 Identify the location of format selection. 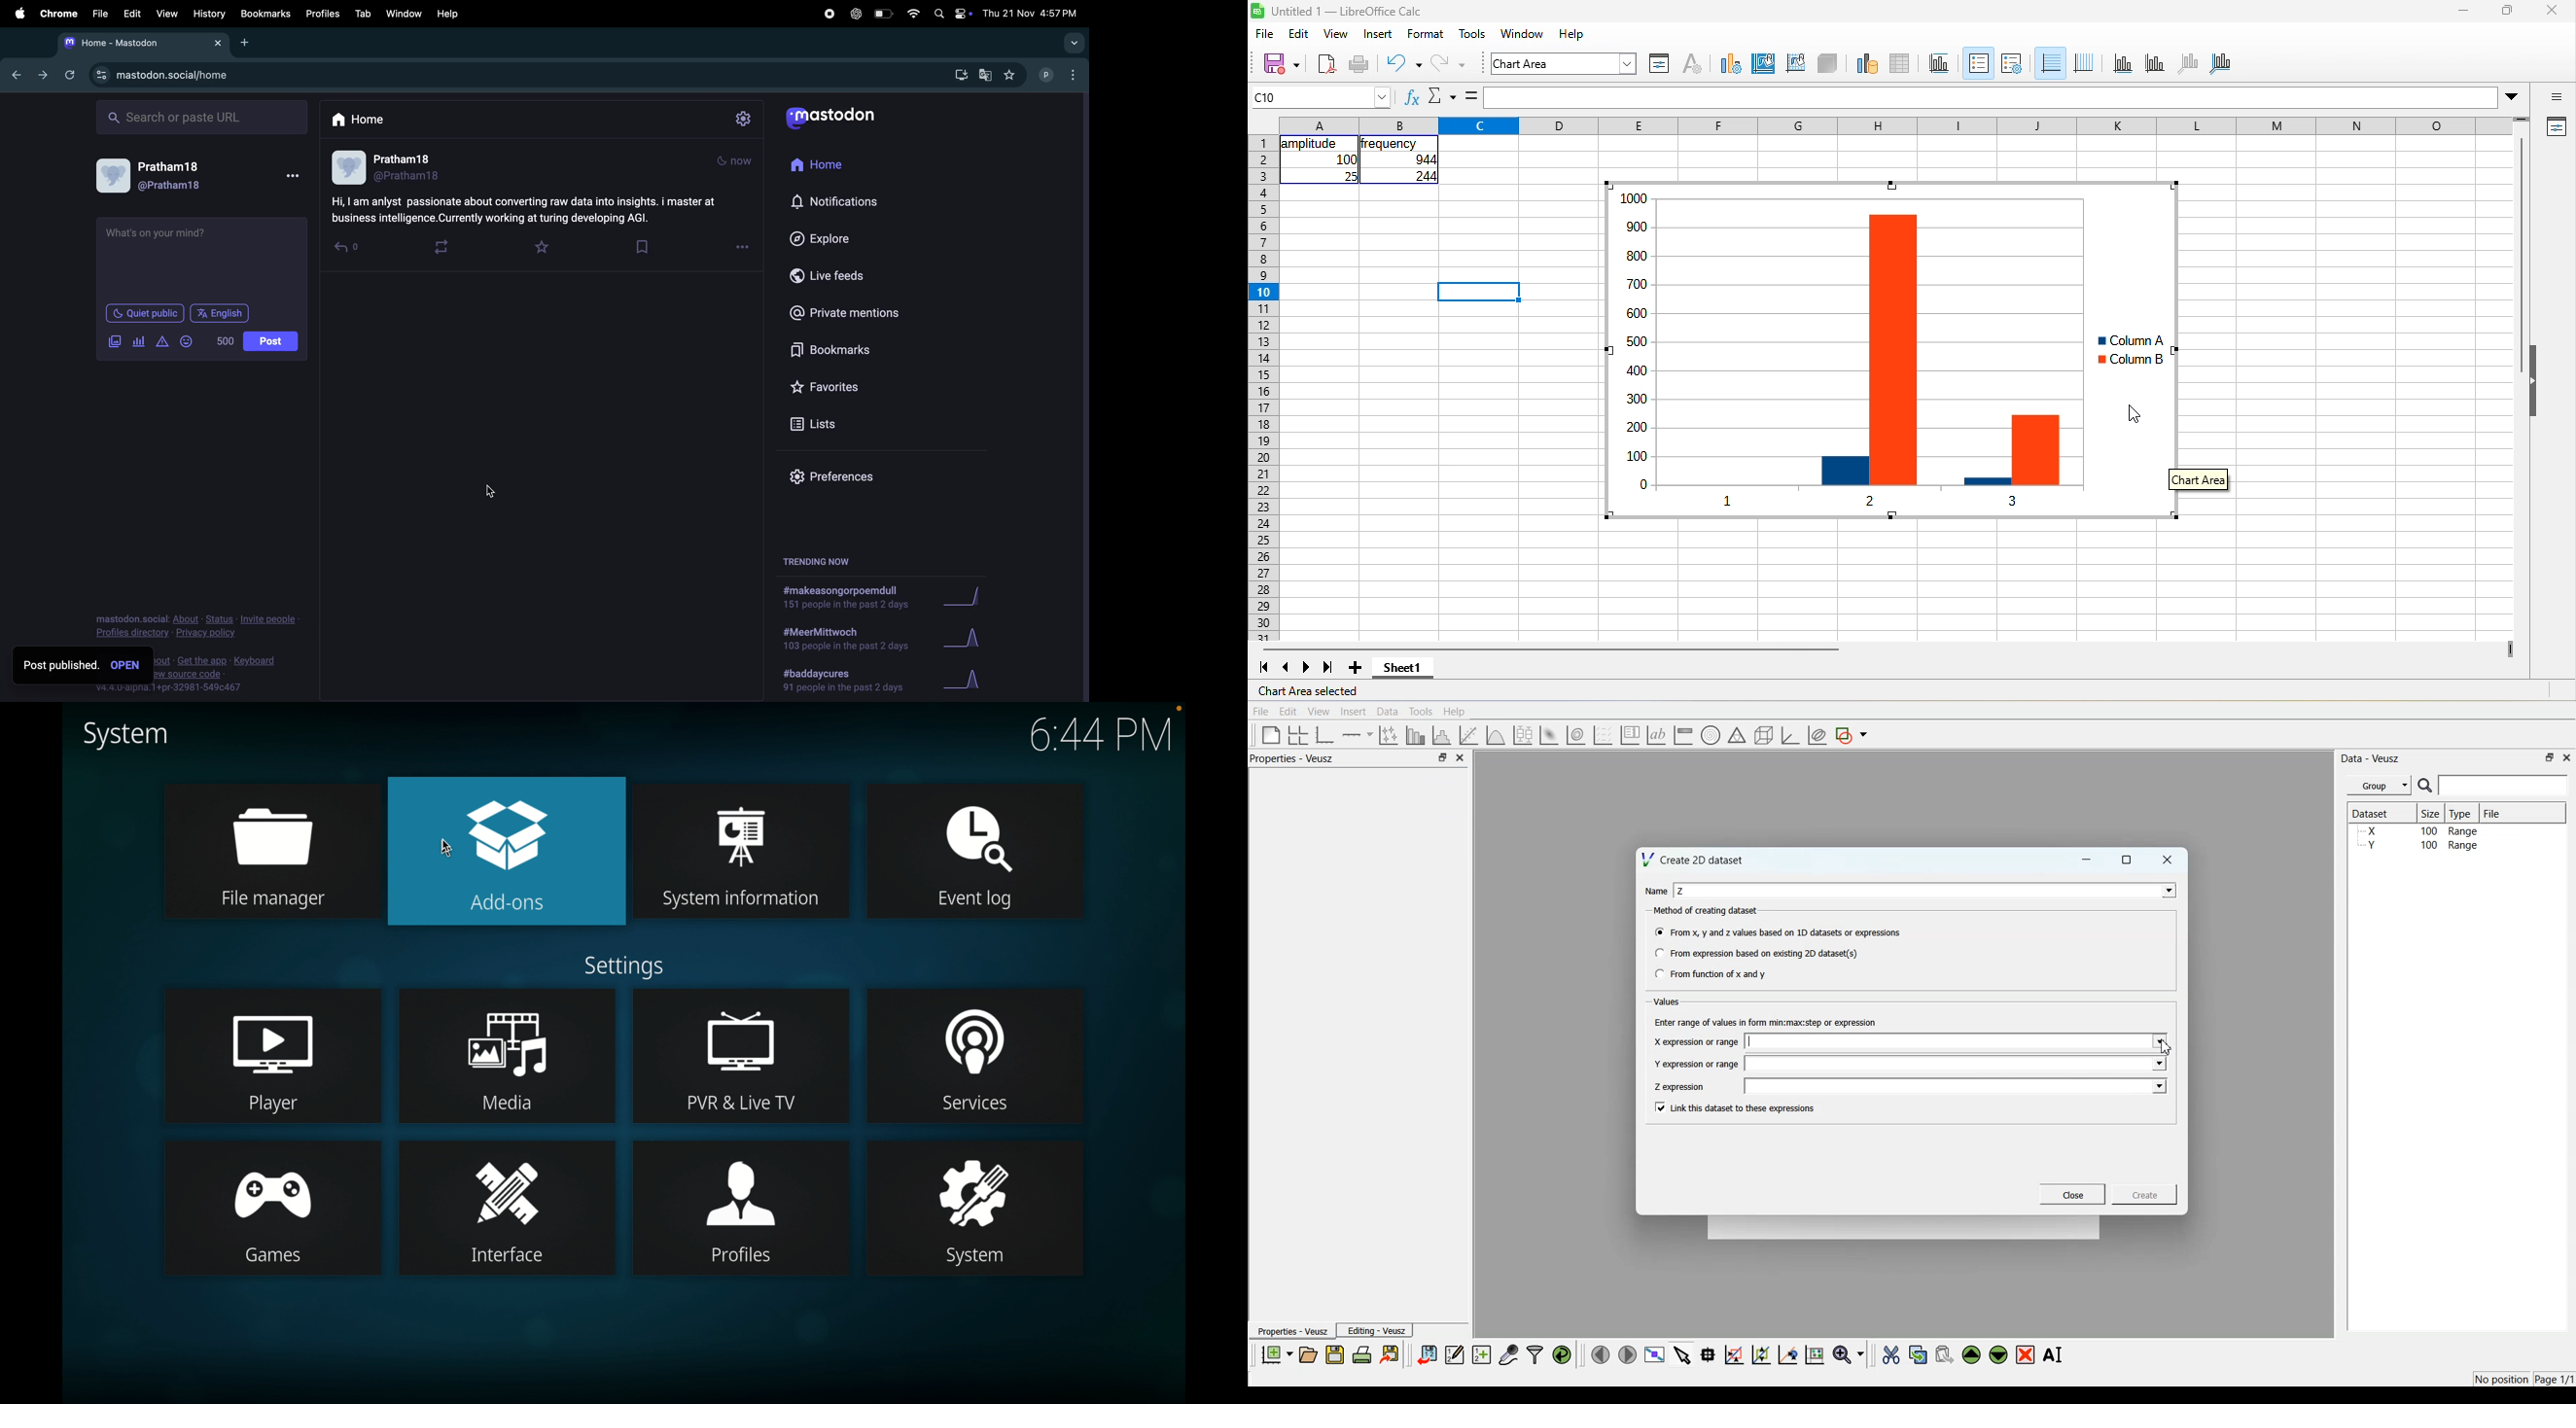
(1660, 64).